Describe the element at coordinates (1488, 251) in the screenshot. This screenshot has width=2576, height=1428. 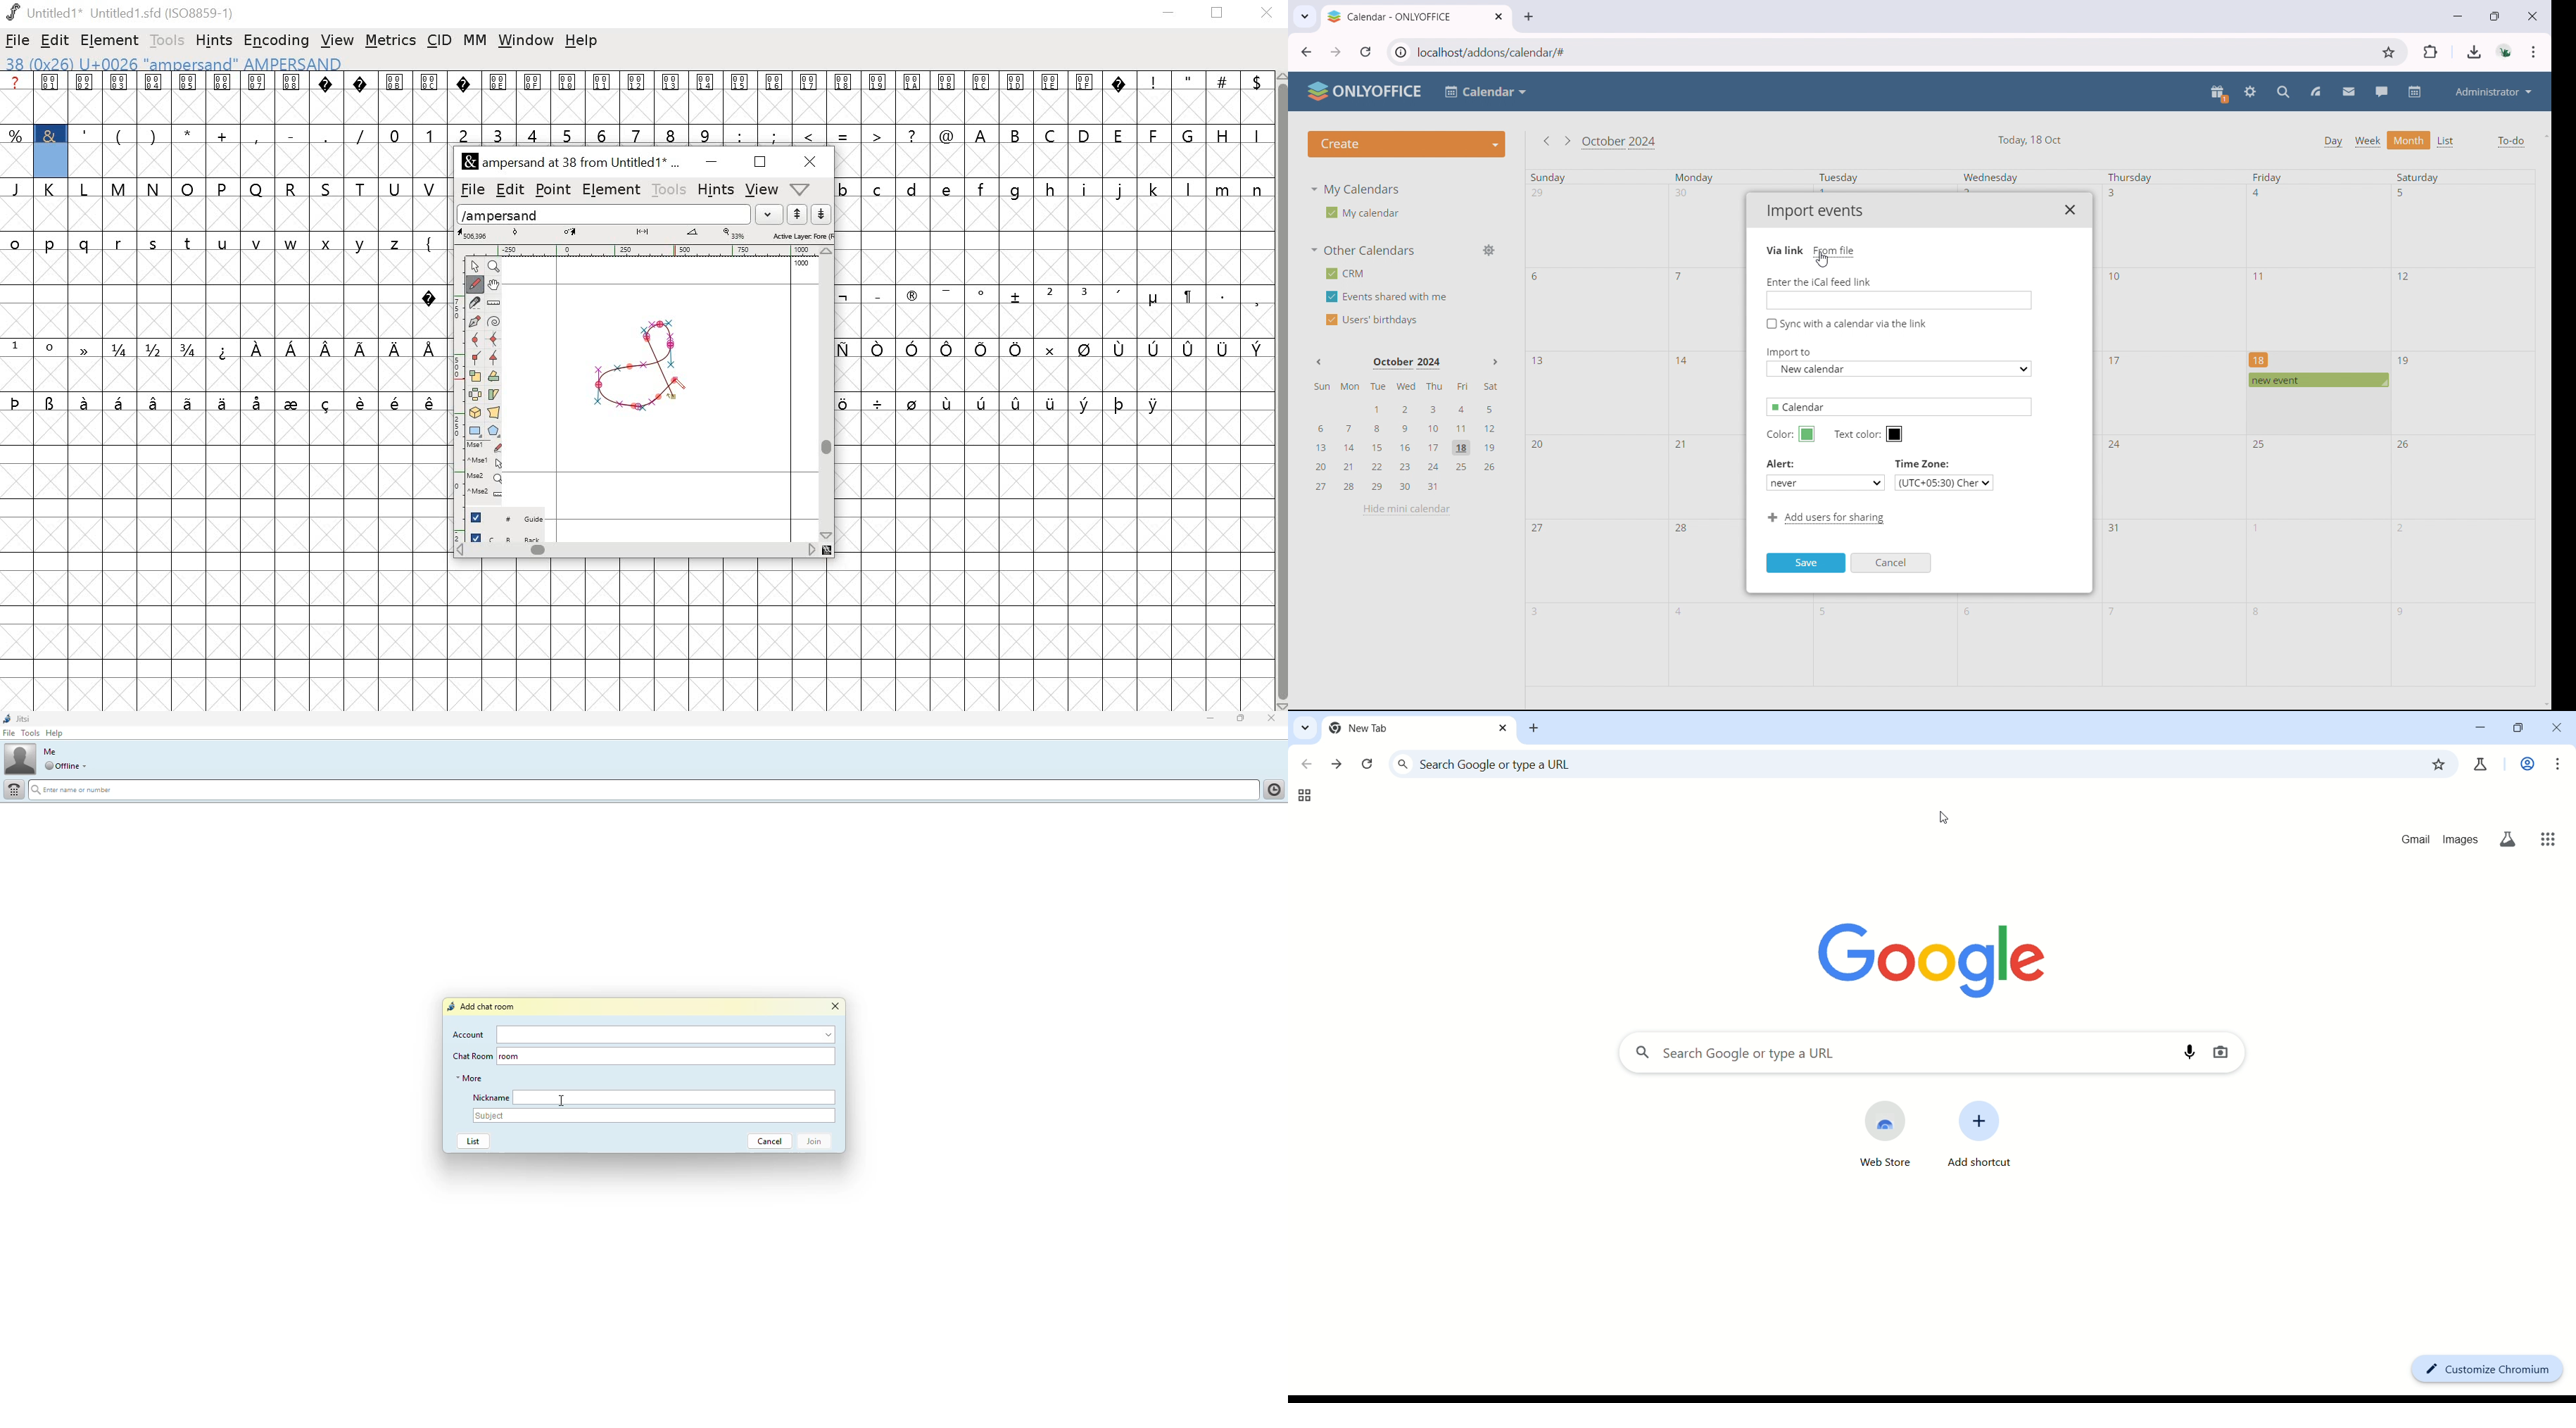
I see `manage` at that location.